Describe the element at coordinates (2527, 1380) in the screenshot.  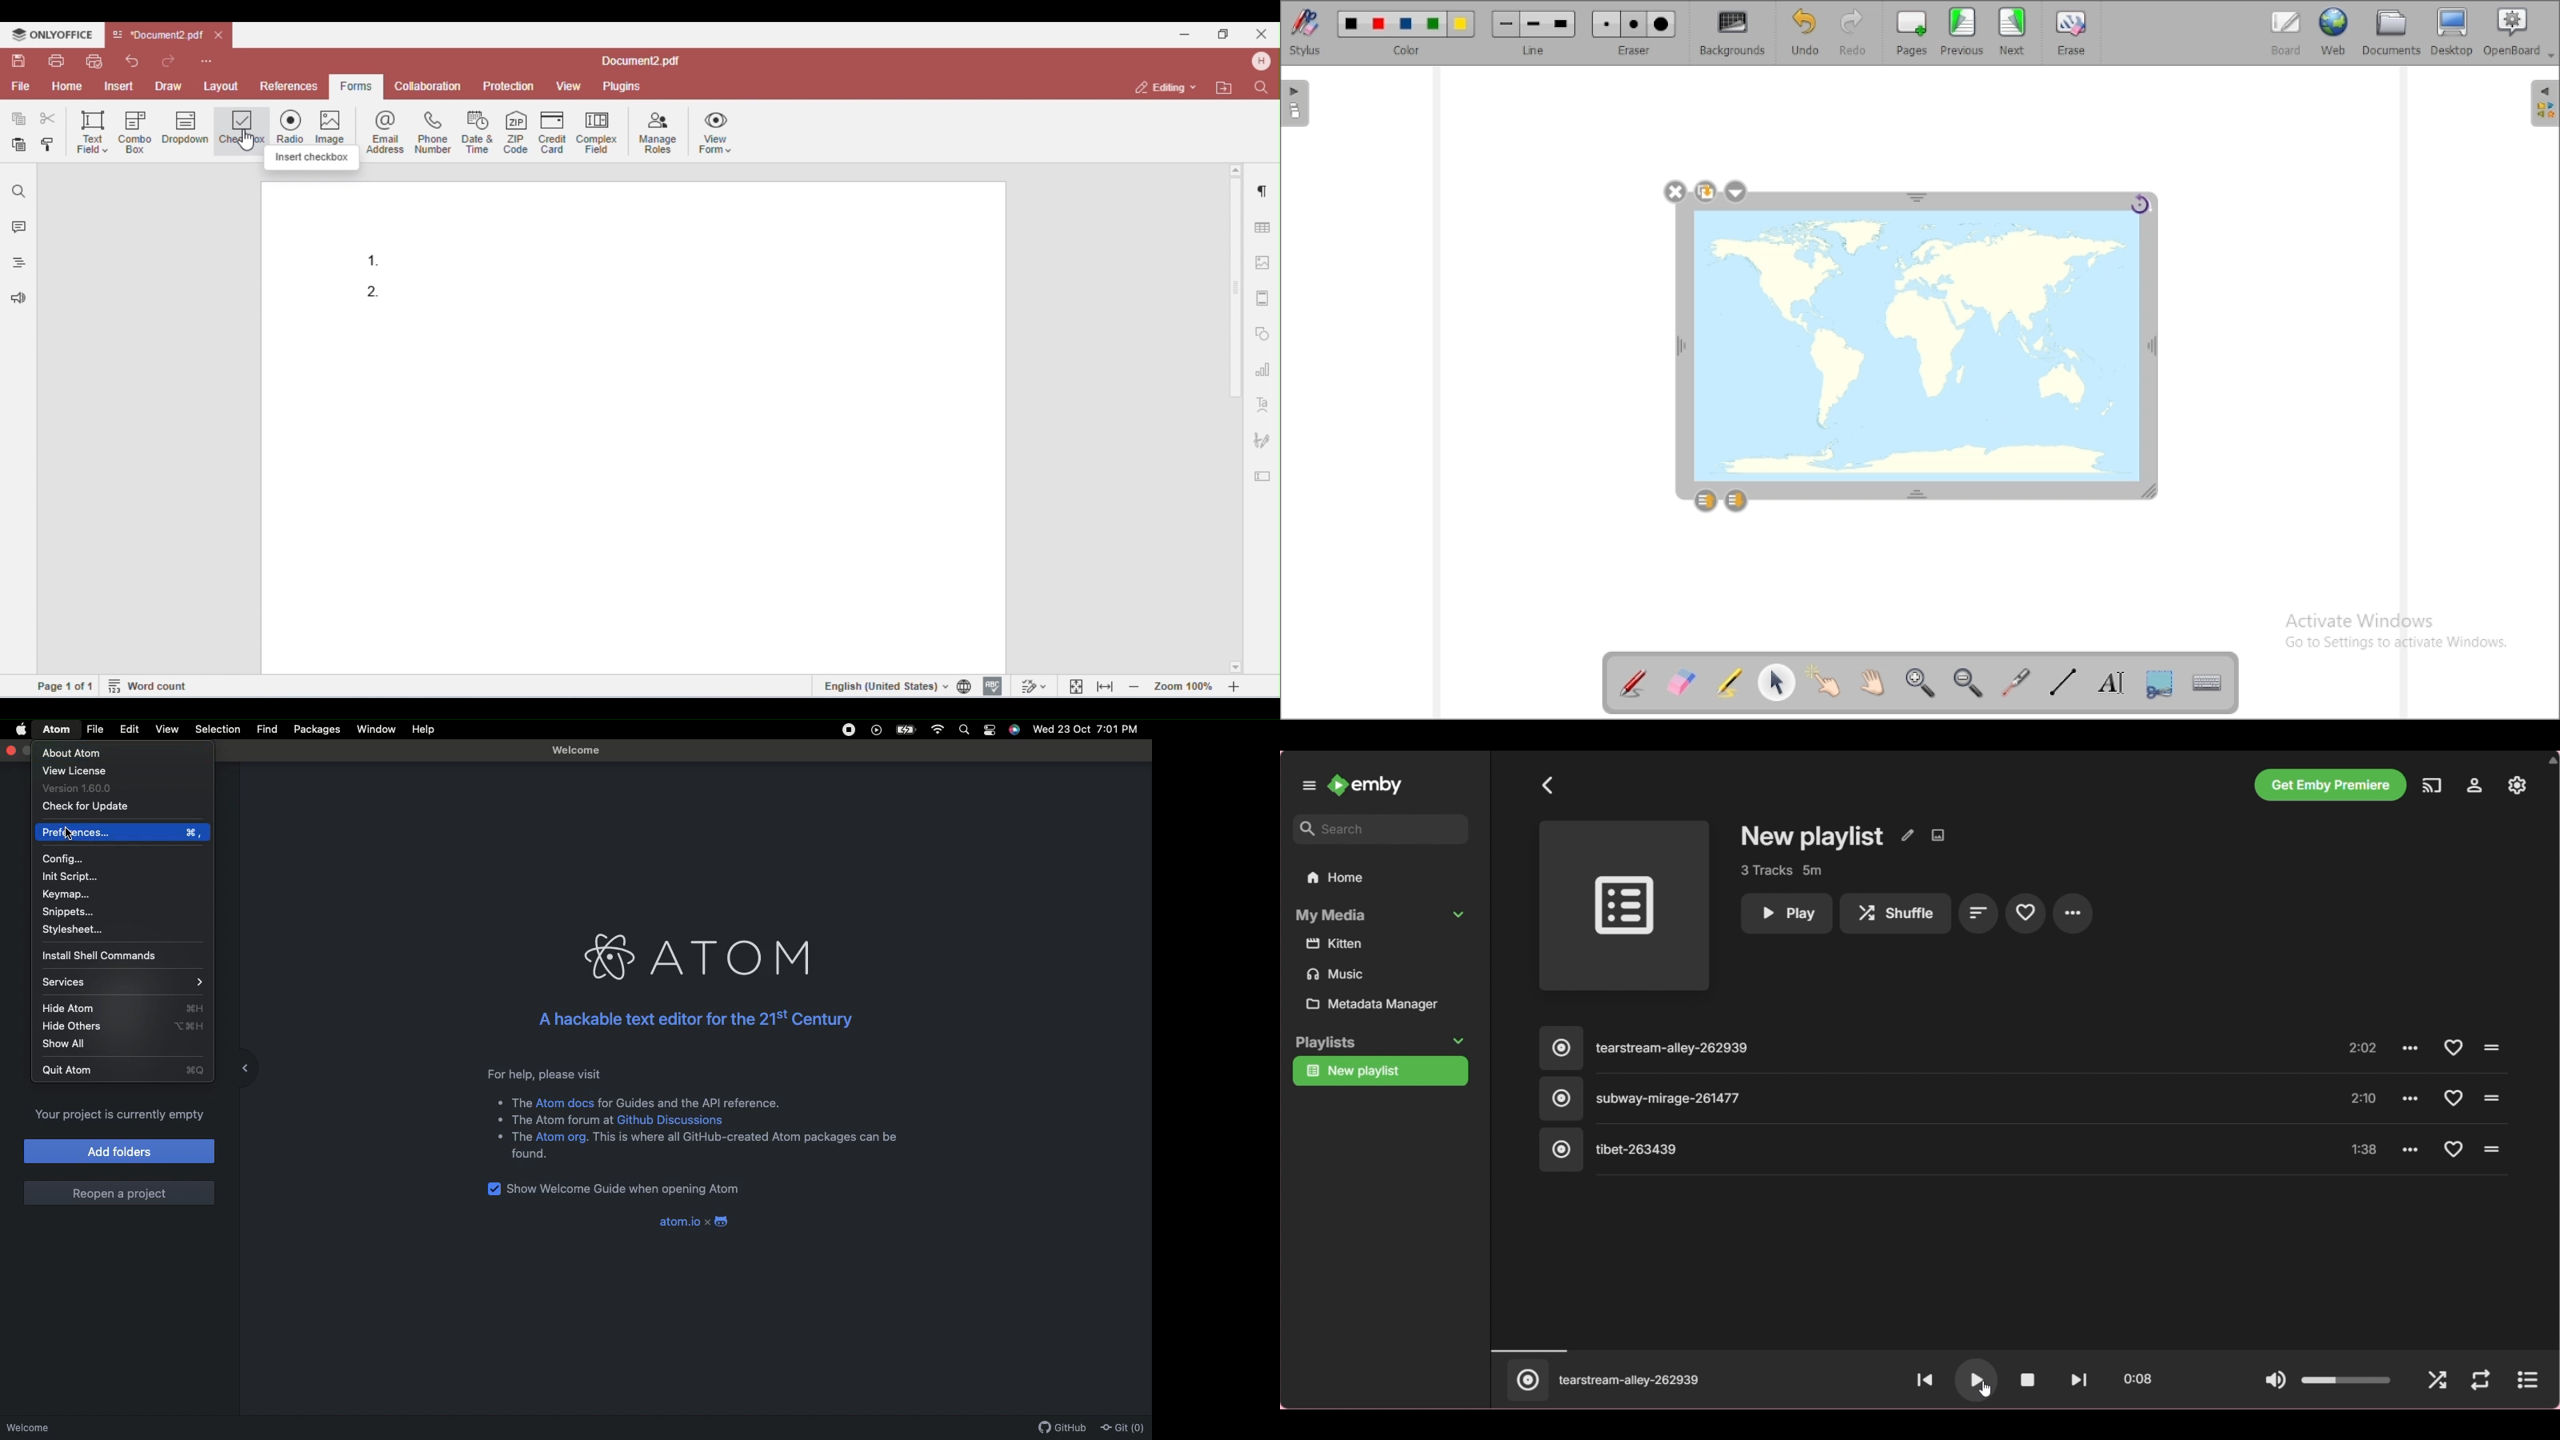
I see `Show current song only` at that location.